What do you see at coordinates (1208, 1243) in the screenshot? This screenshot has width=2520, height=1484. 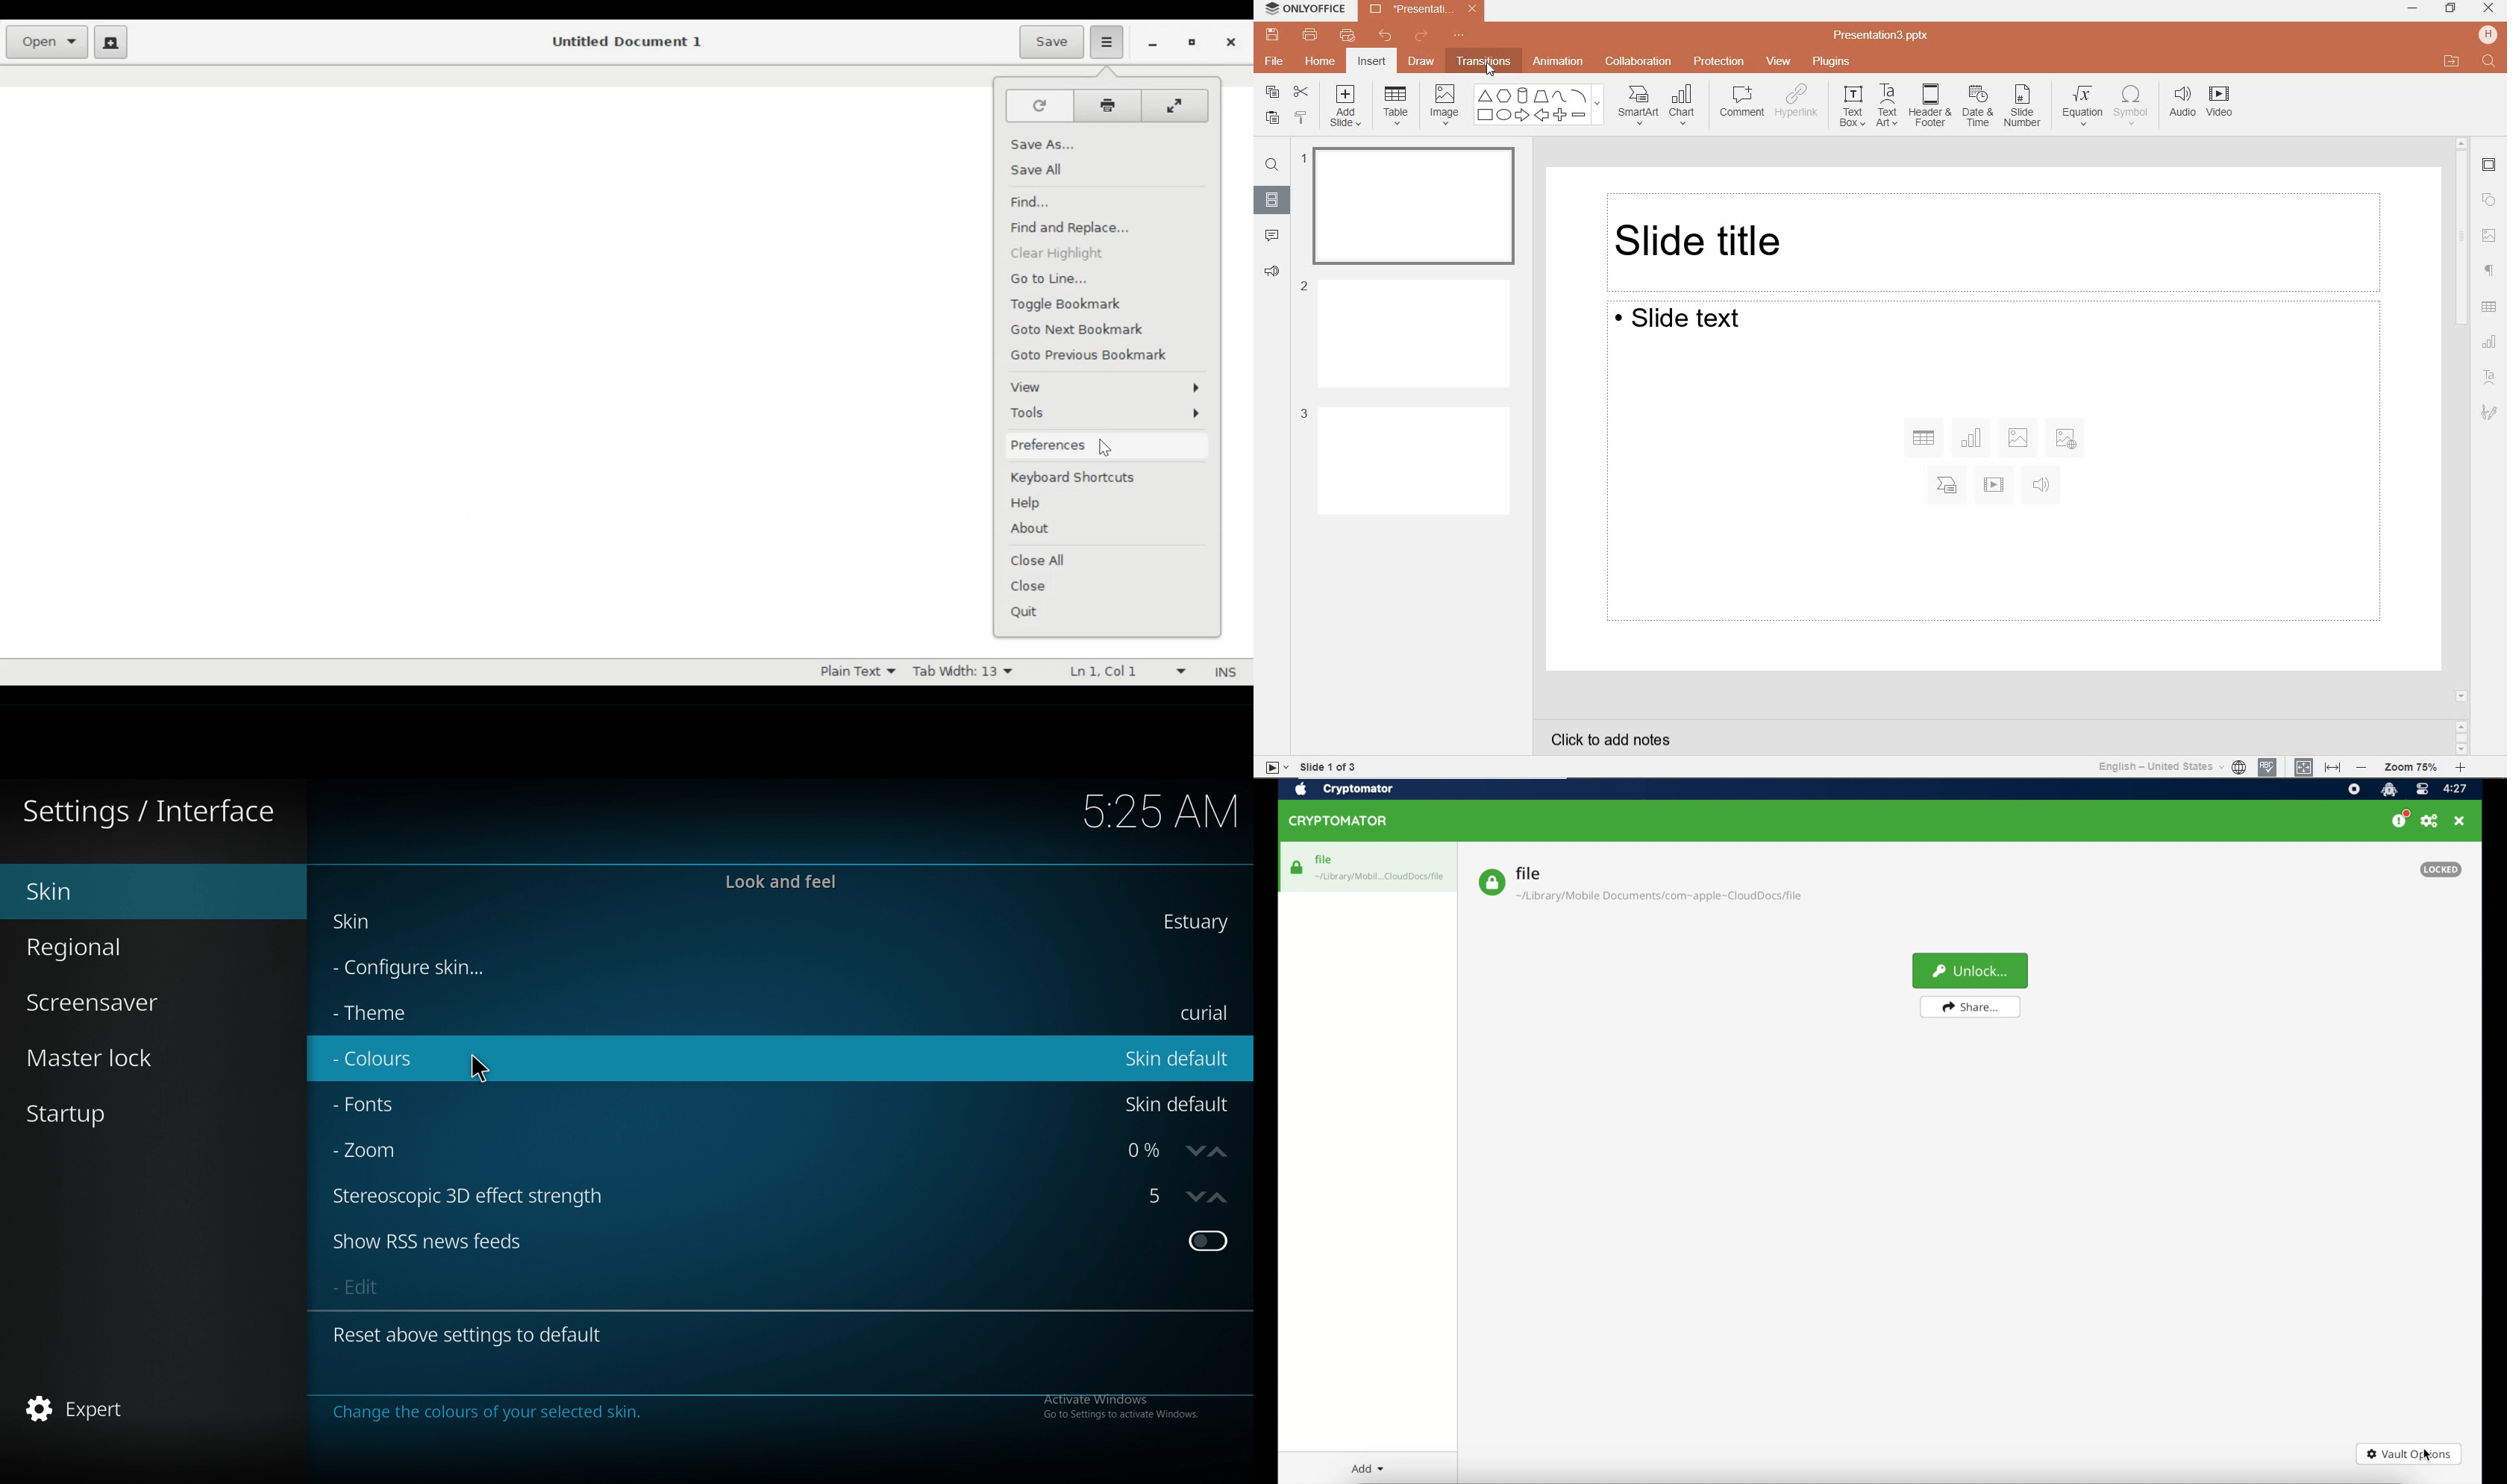 I see `toggle on/off` at bounding box center [1208, 1243].